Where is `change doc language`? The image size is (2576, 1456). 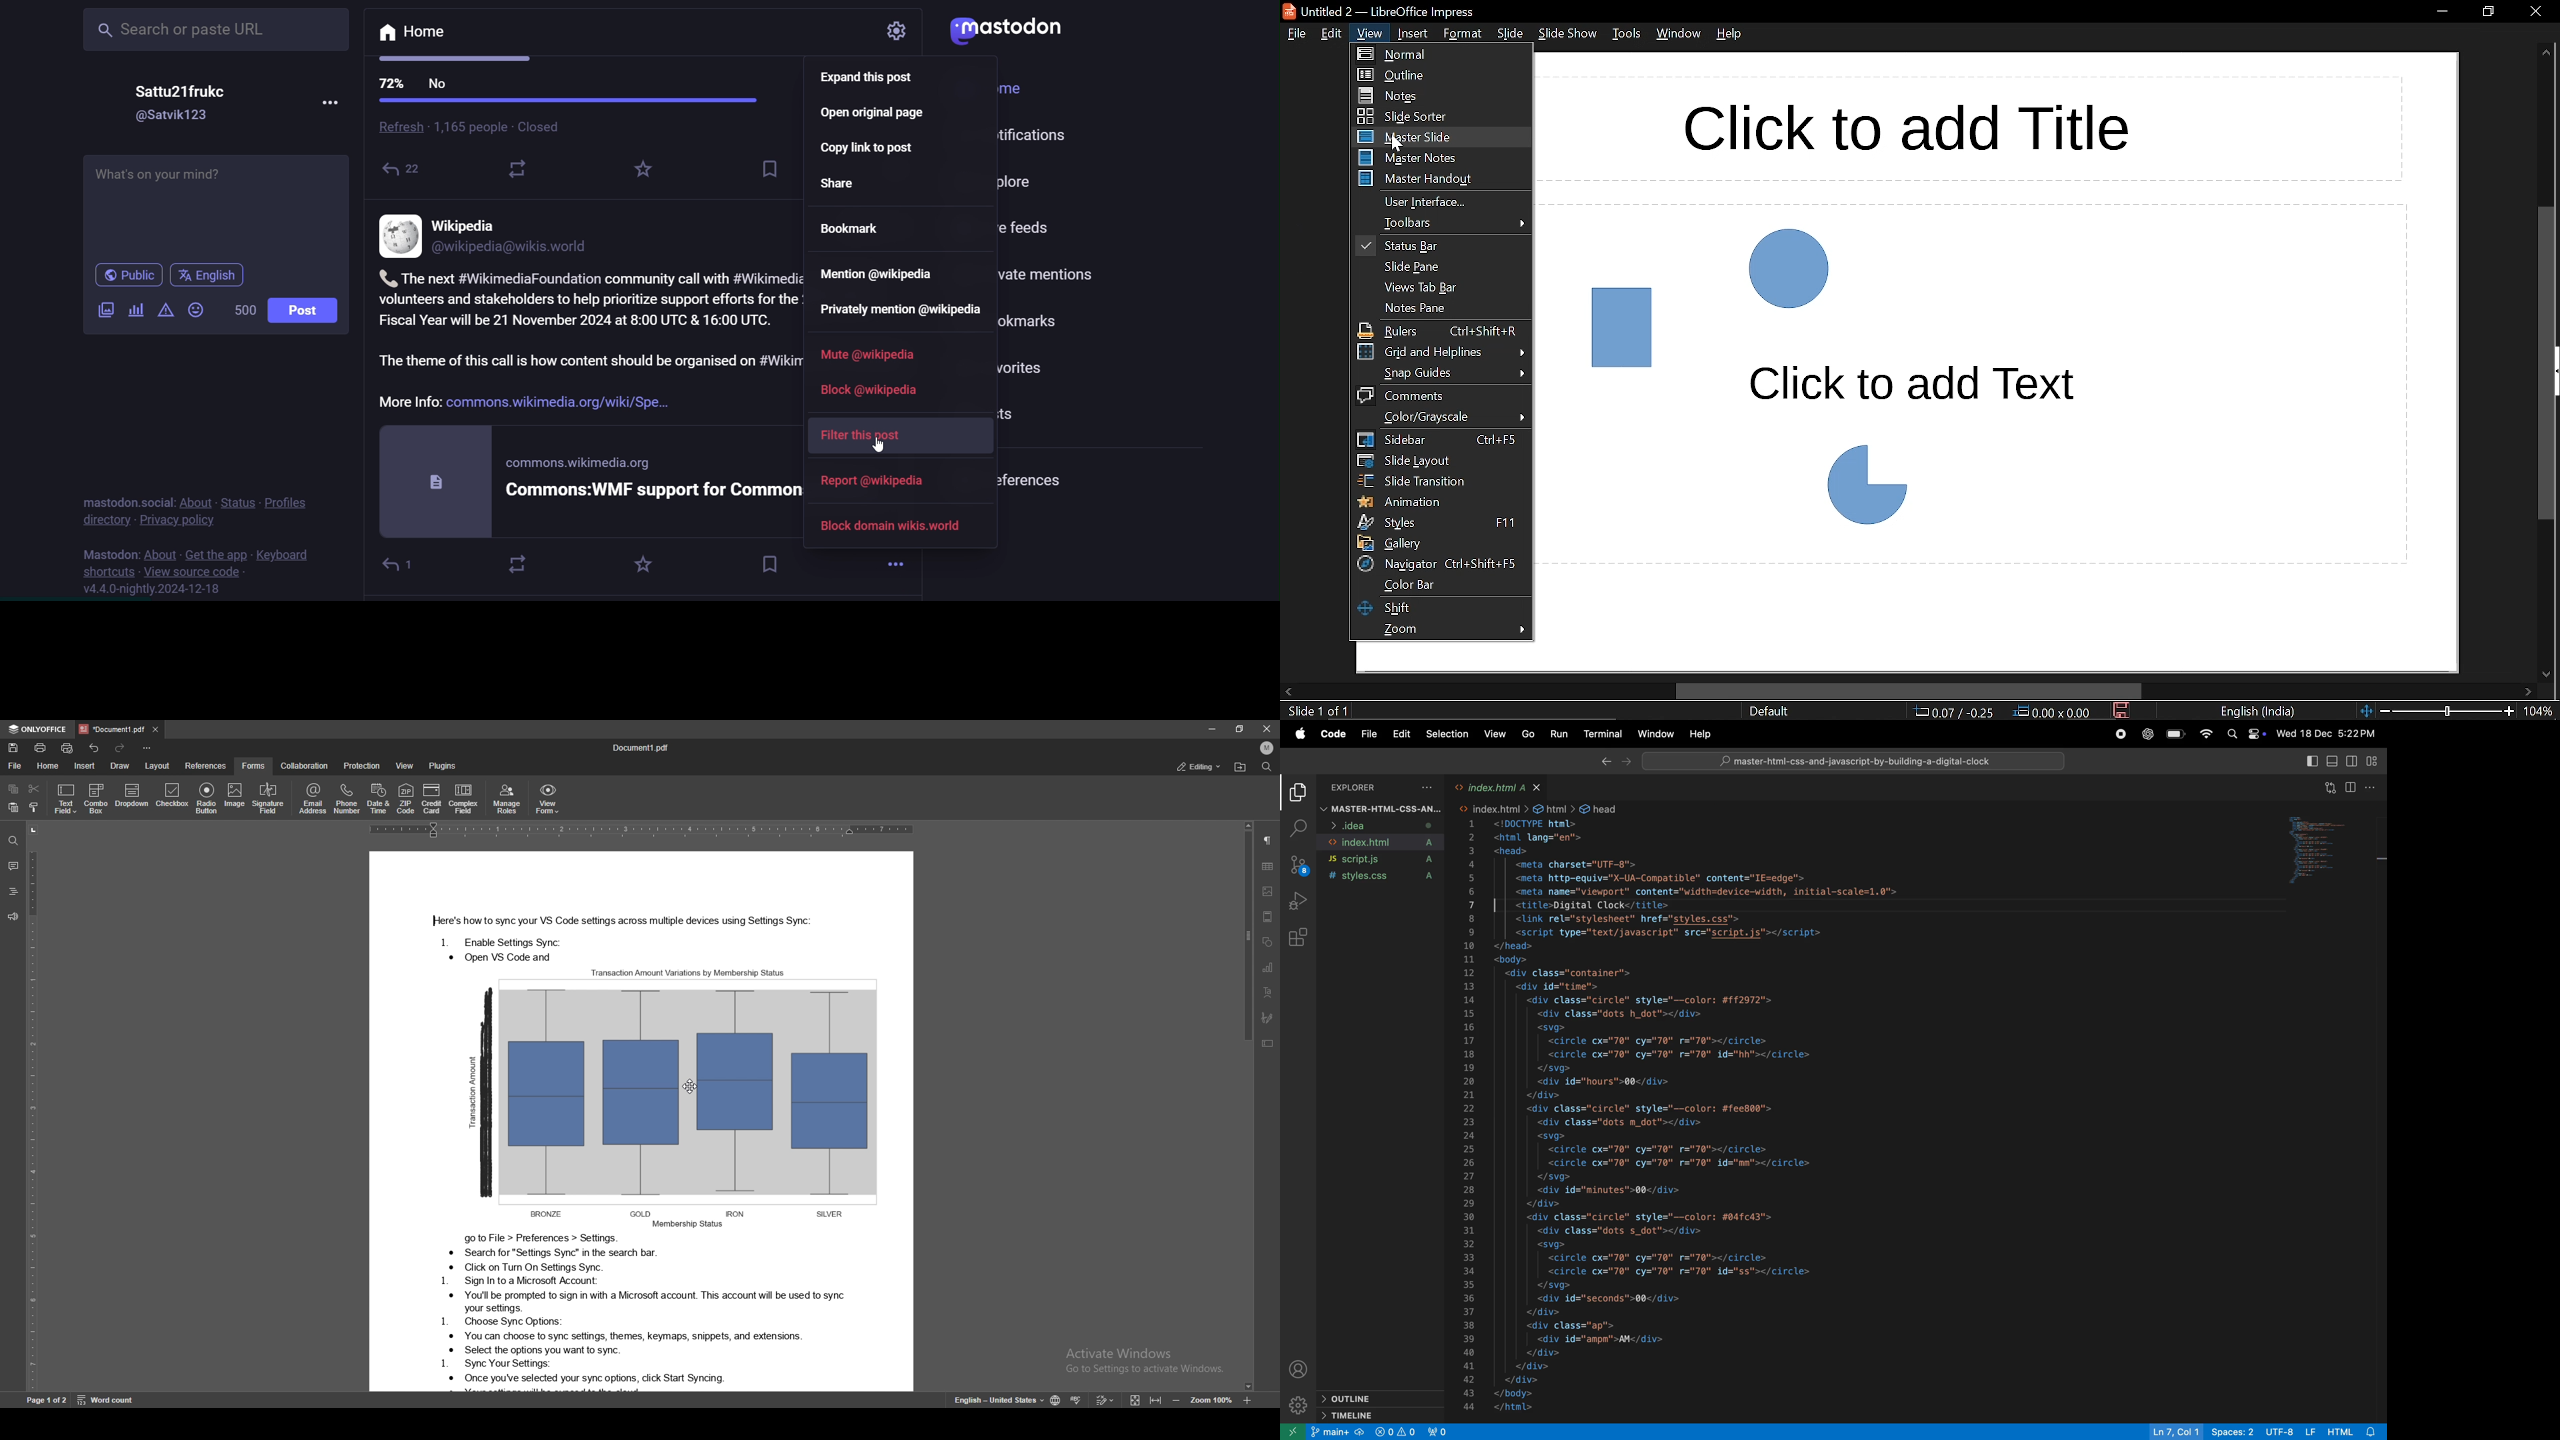 change doc language is located at coordinates (1057, 1399).